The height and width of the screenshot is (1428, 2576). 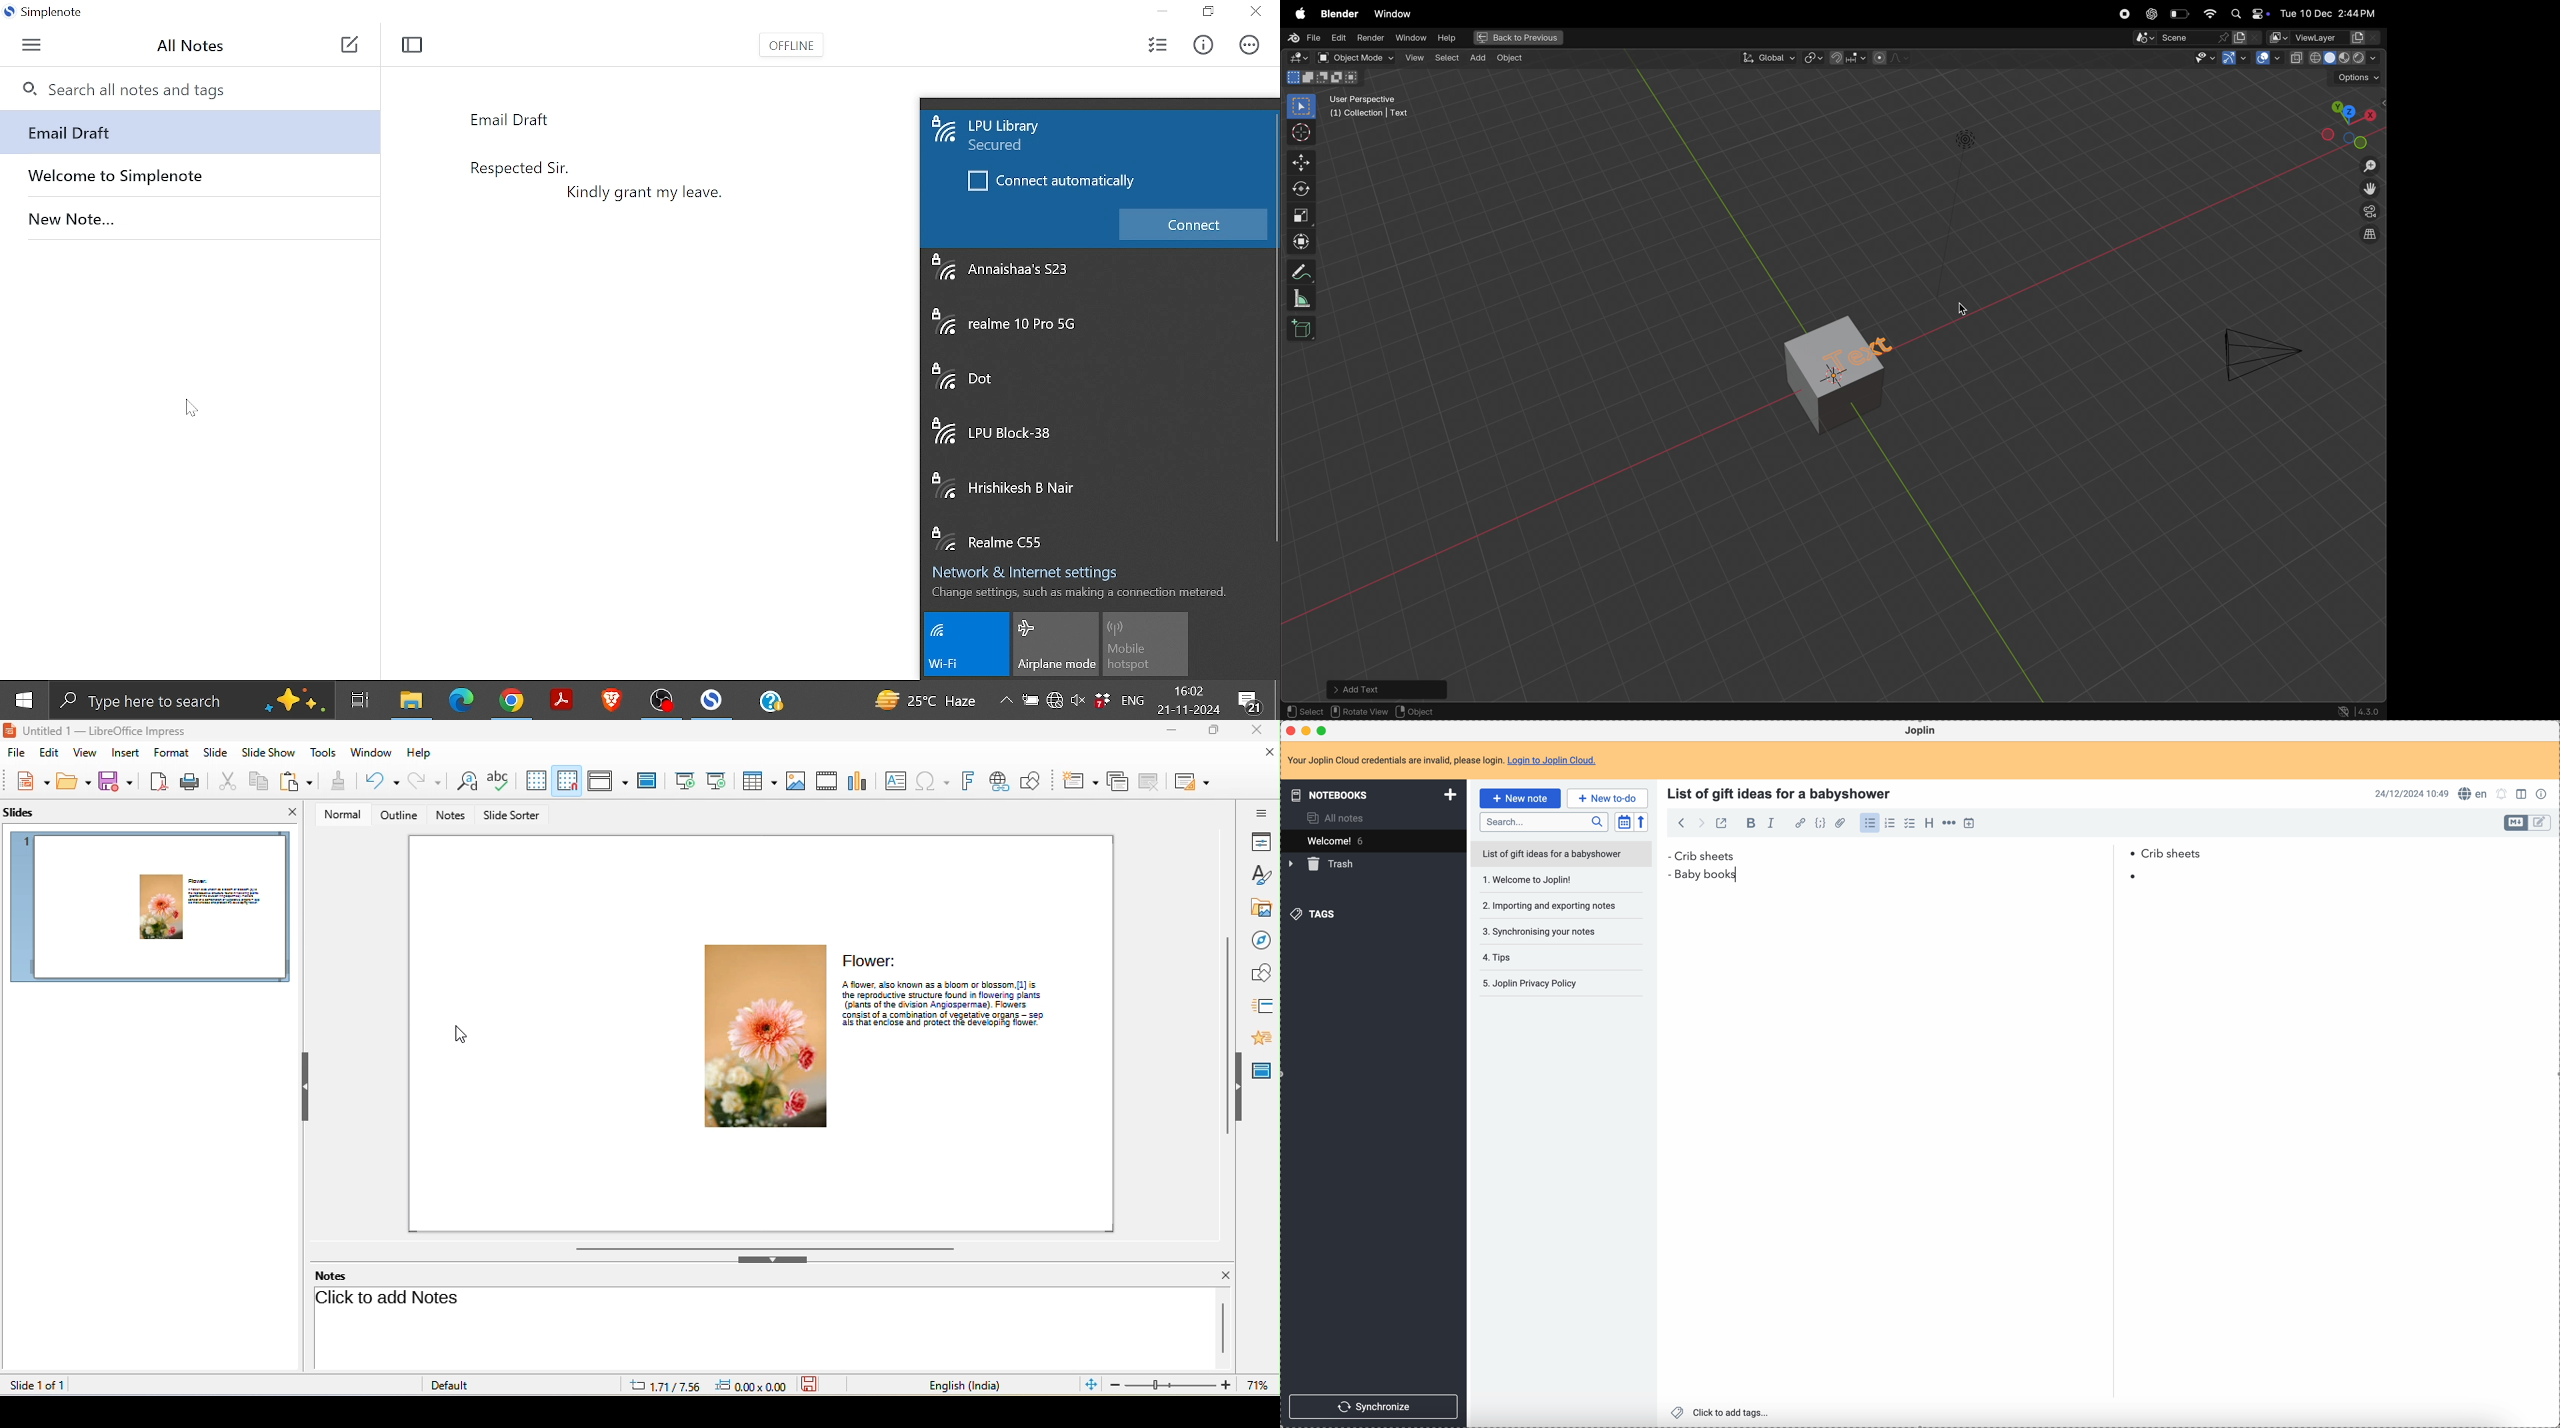 What do you see at coordinates (1892, 824) in the screenshot?
I see `numbered list` at bounding box center [1892, 824].